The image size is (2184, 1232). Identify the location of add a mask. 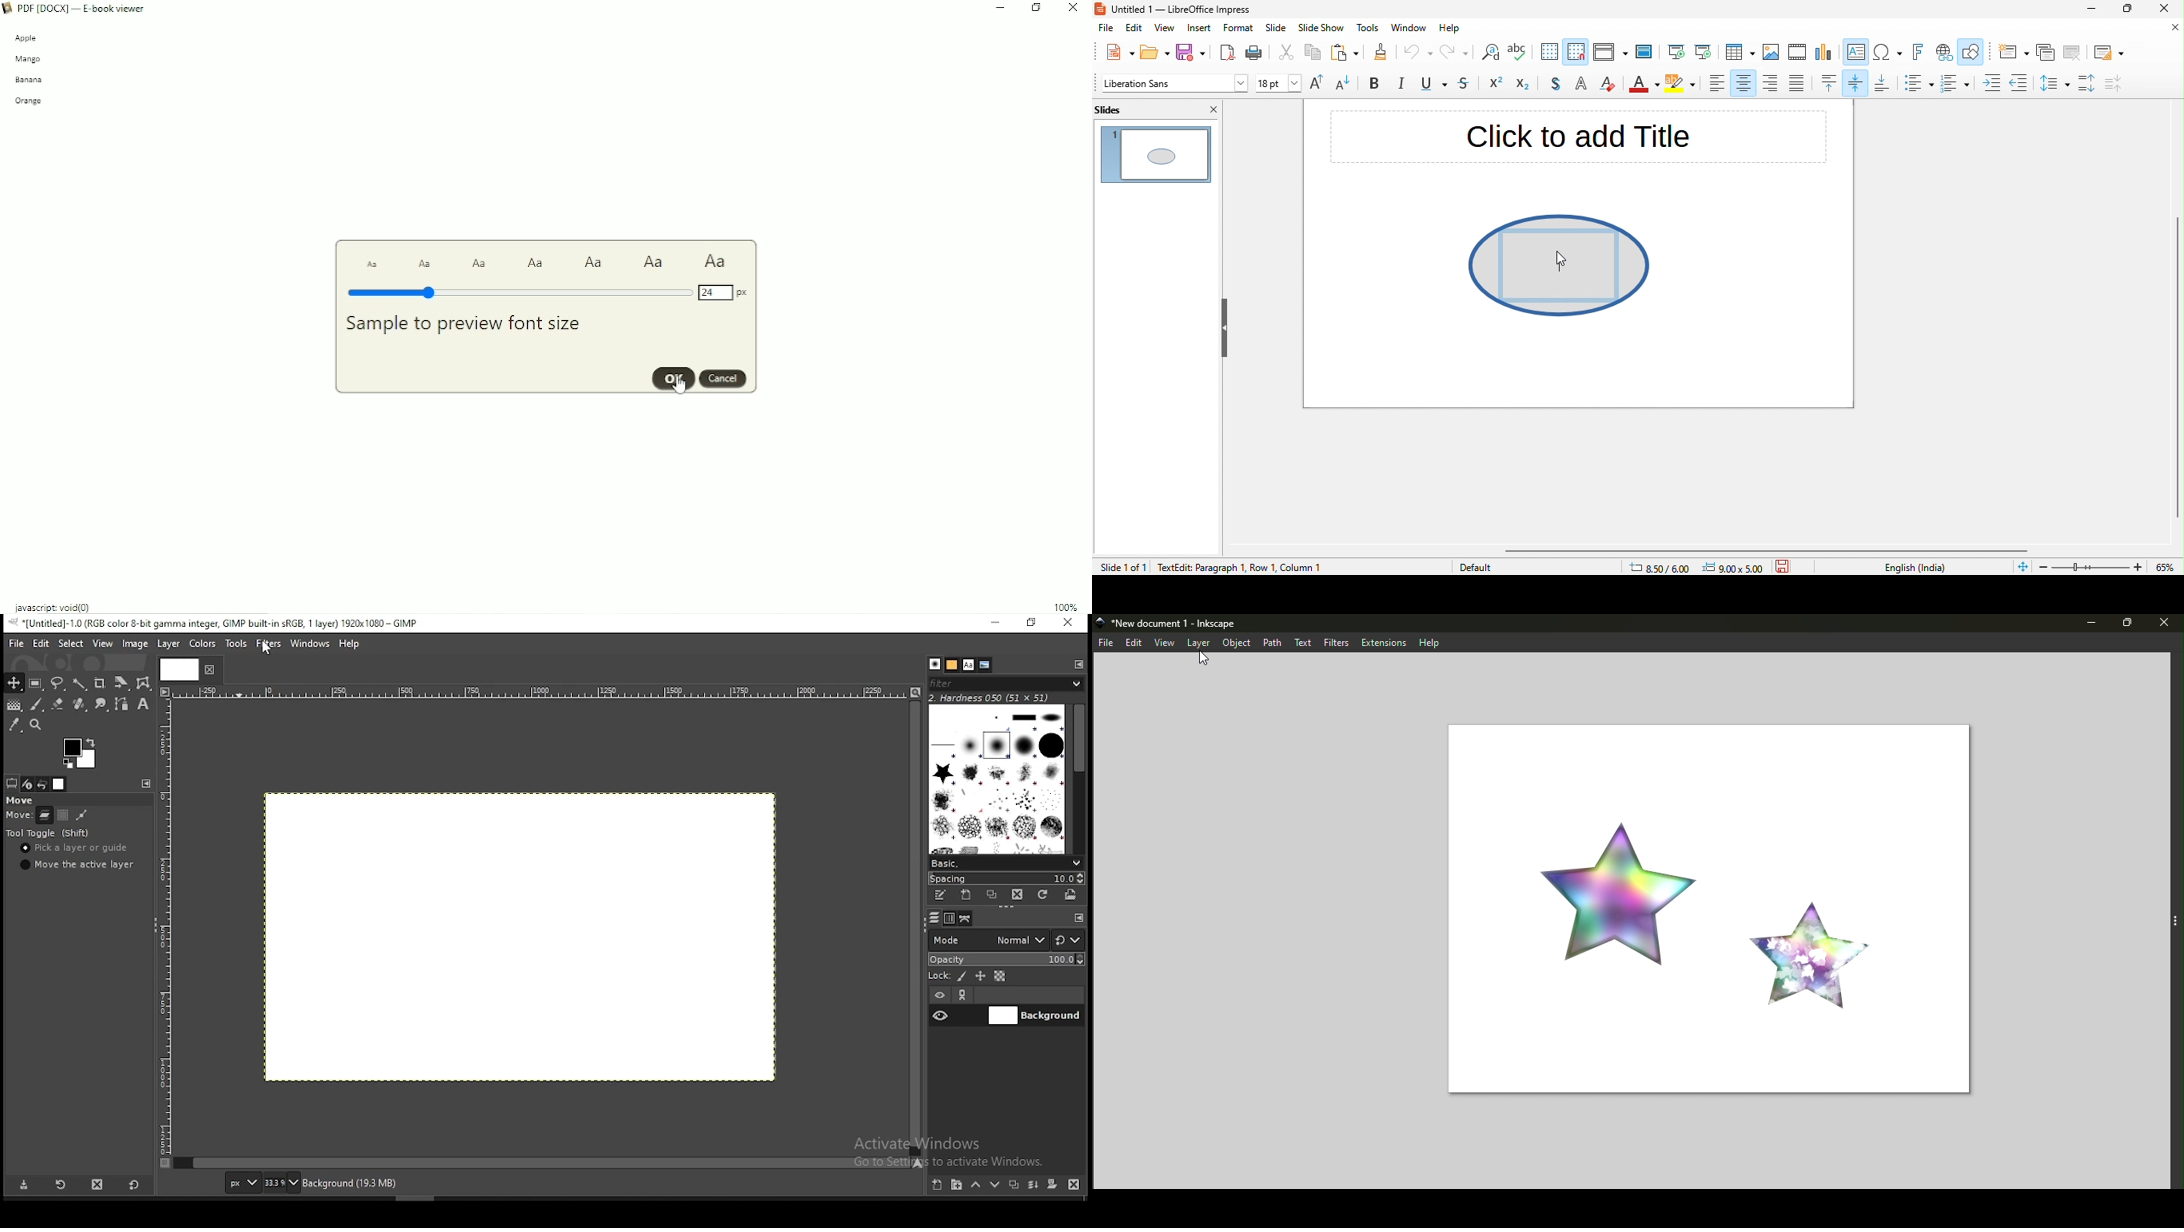
(1054, 1185).